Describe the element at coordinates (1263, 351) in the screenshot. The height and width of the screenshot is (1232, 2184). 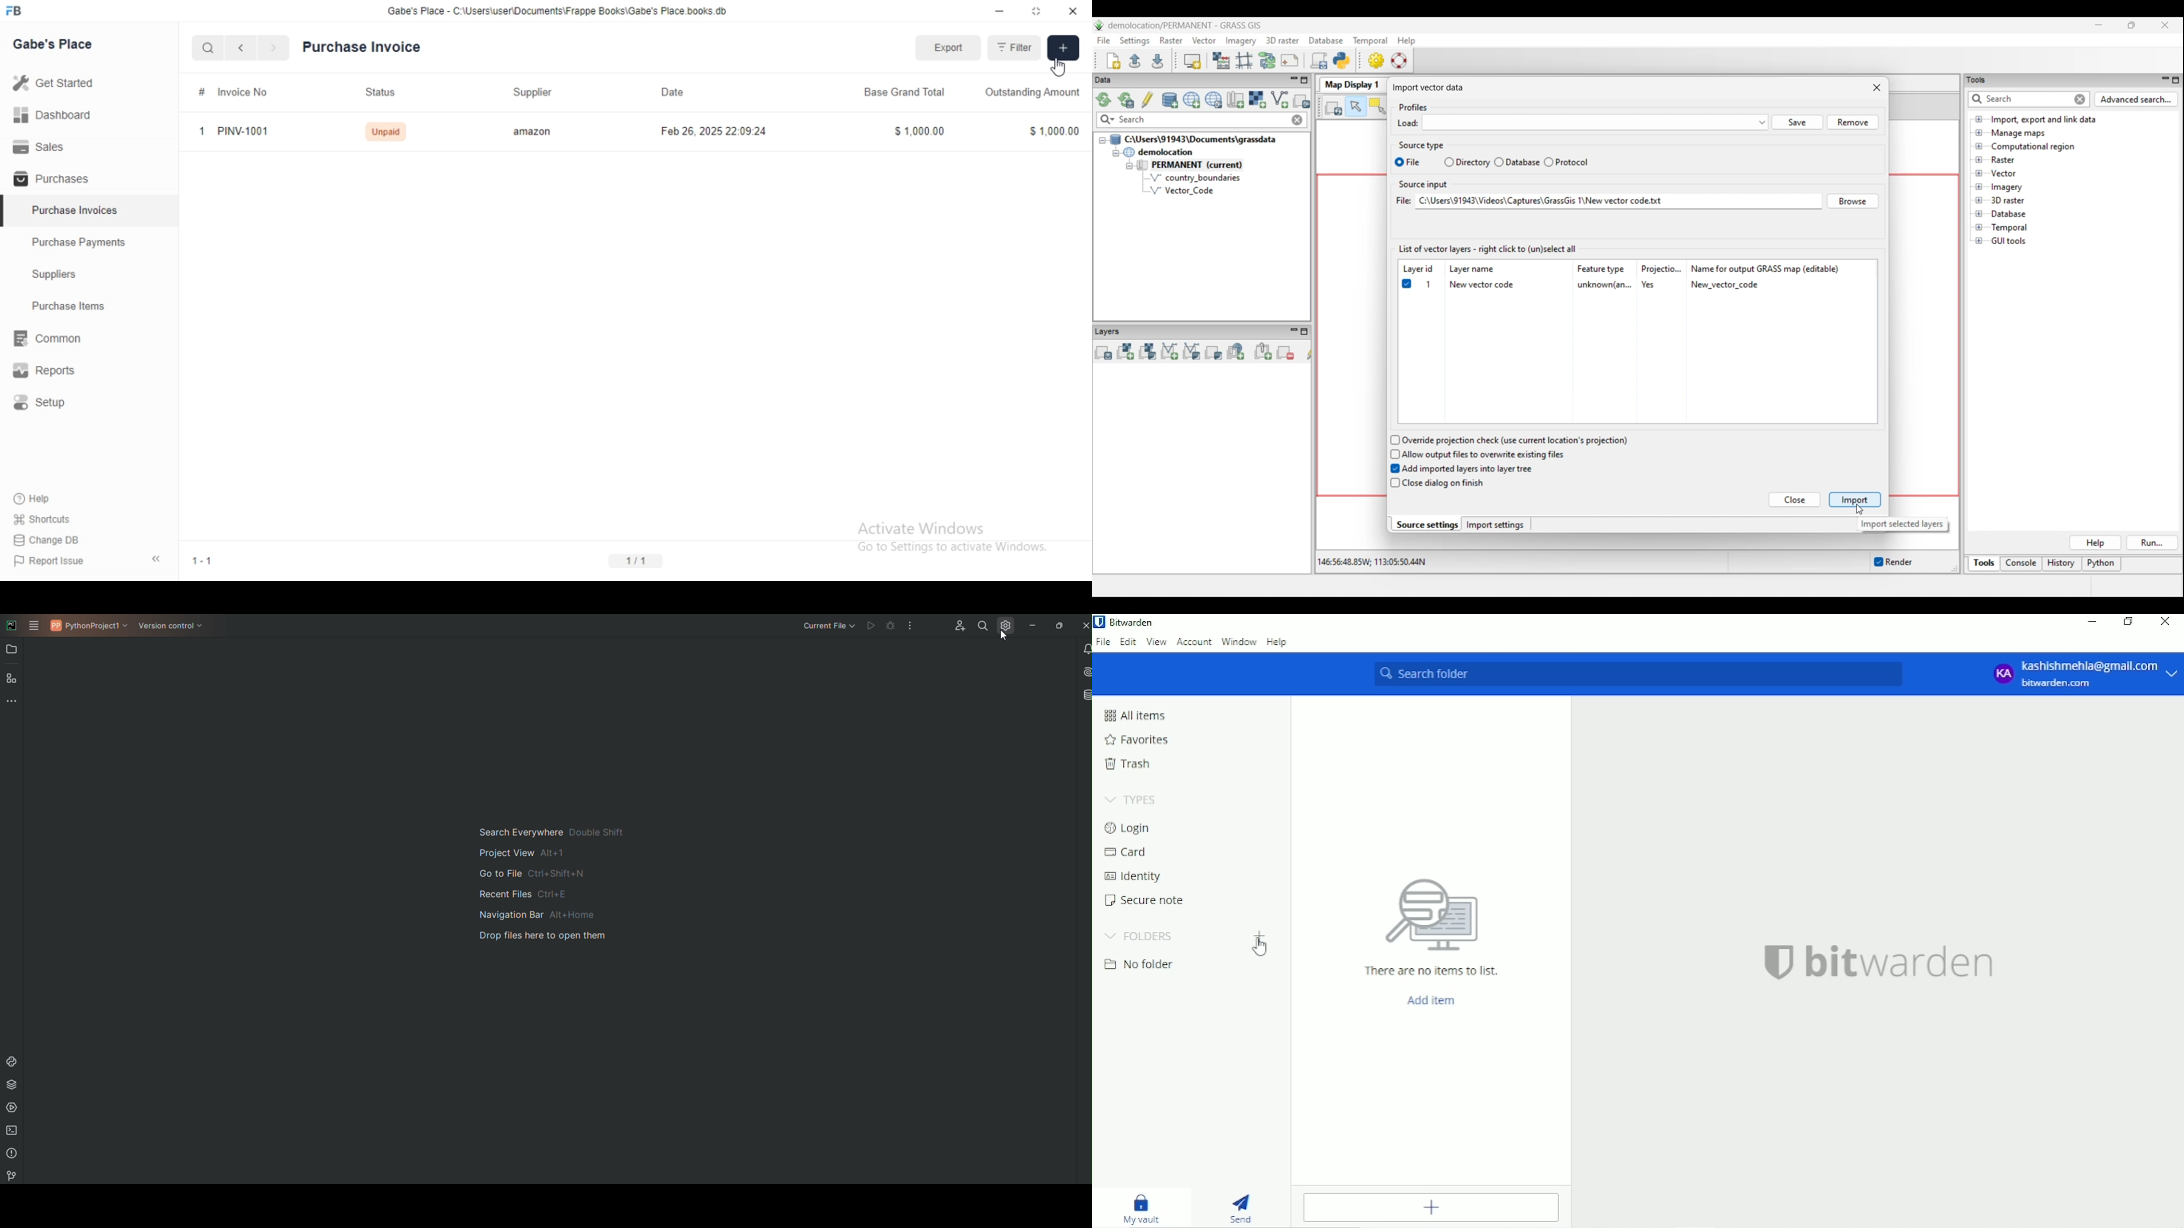
I see `Add group` at that location.